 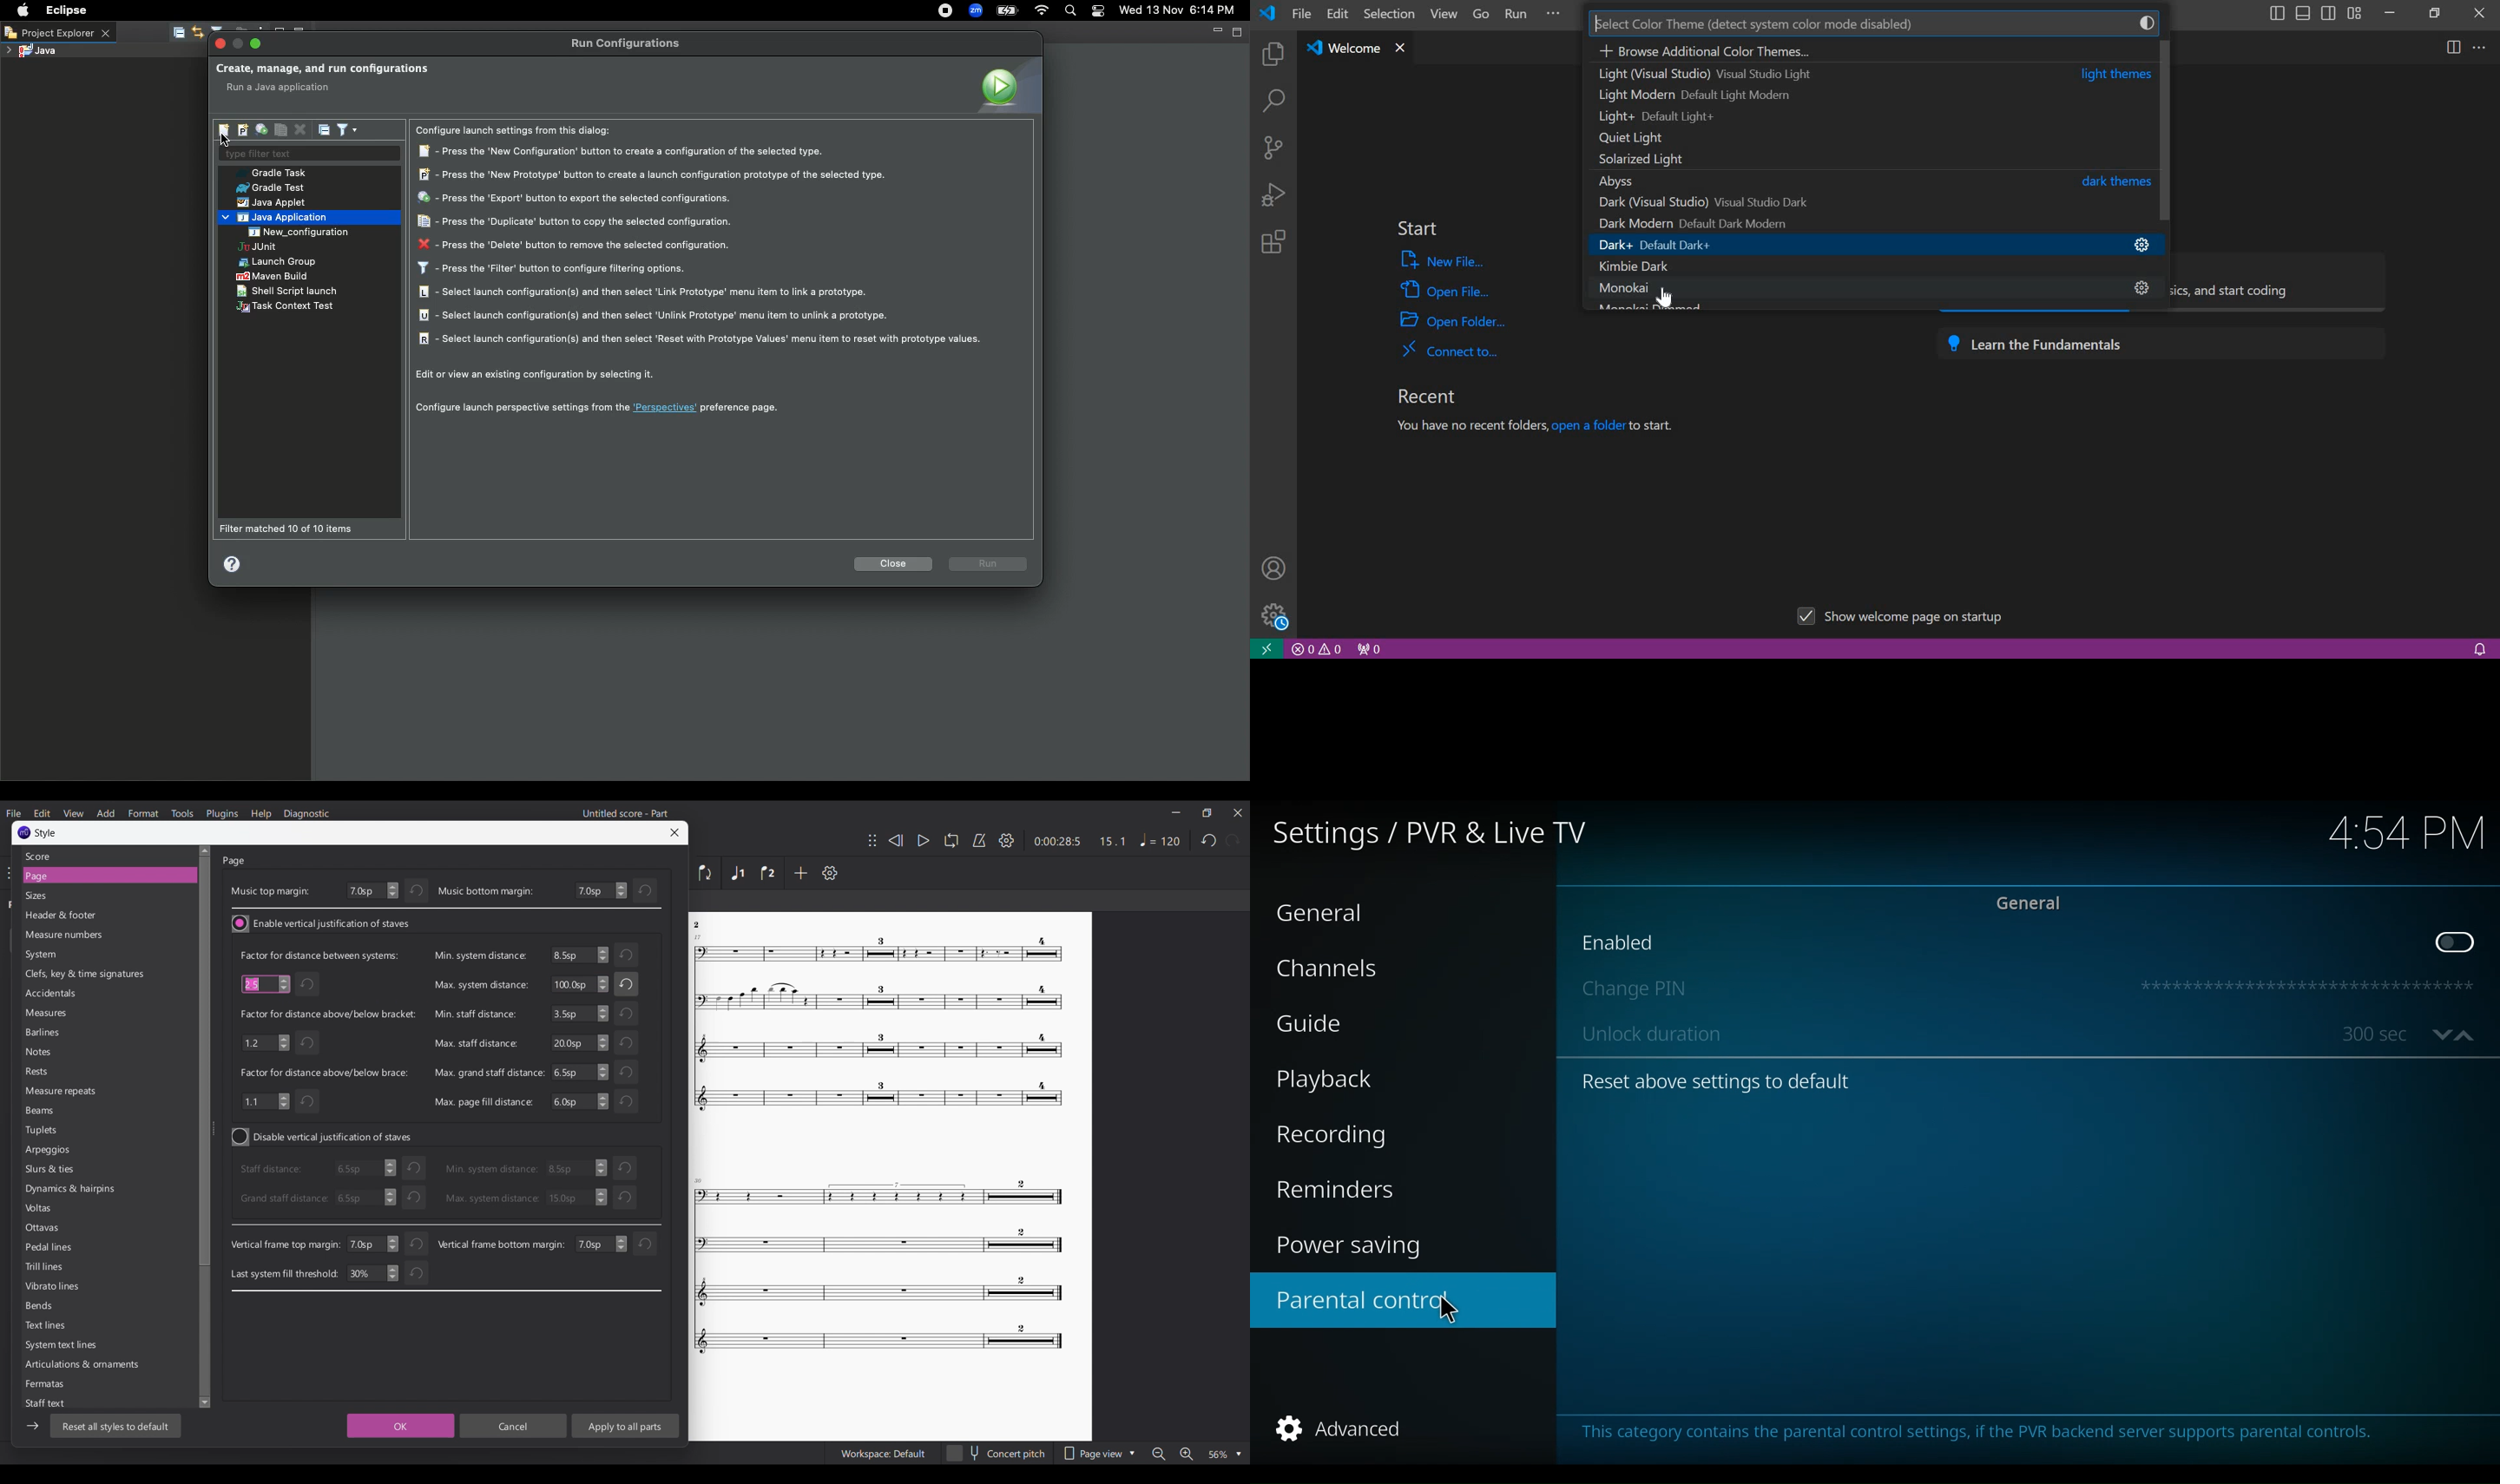 What do you see at coordinates (64, 1033) in the screenshot?
I see `Barlines` at bounding box center [64, 1033].